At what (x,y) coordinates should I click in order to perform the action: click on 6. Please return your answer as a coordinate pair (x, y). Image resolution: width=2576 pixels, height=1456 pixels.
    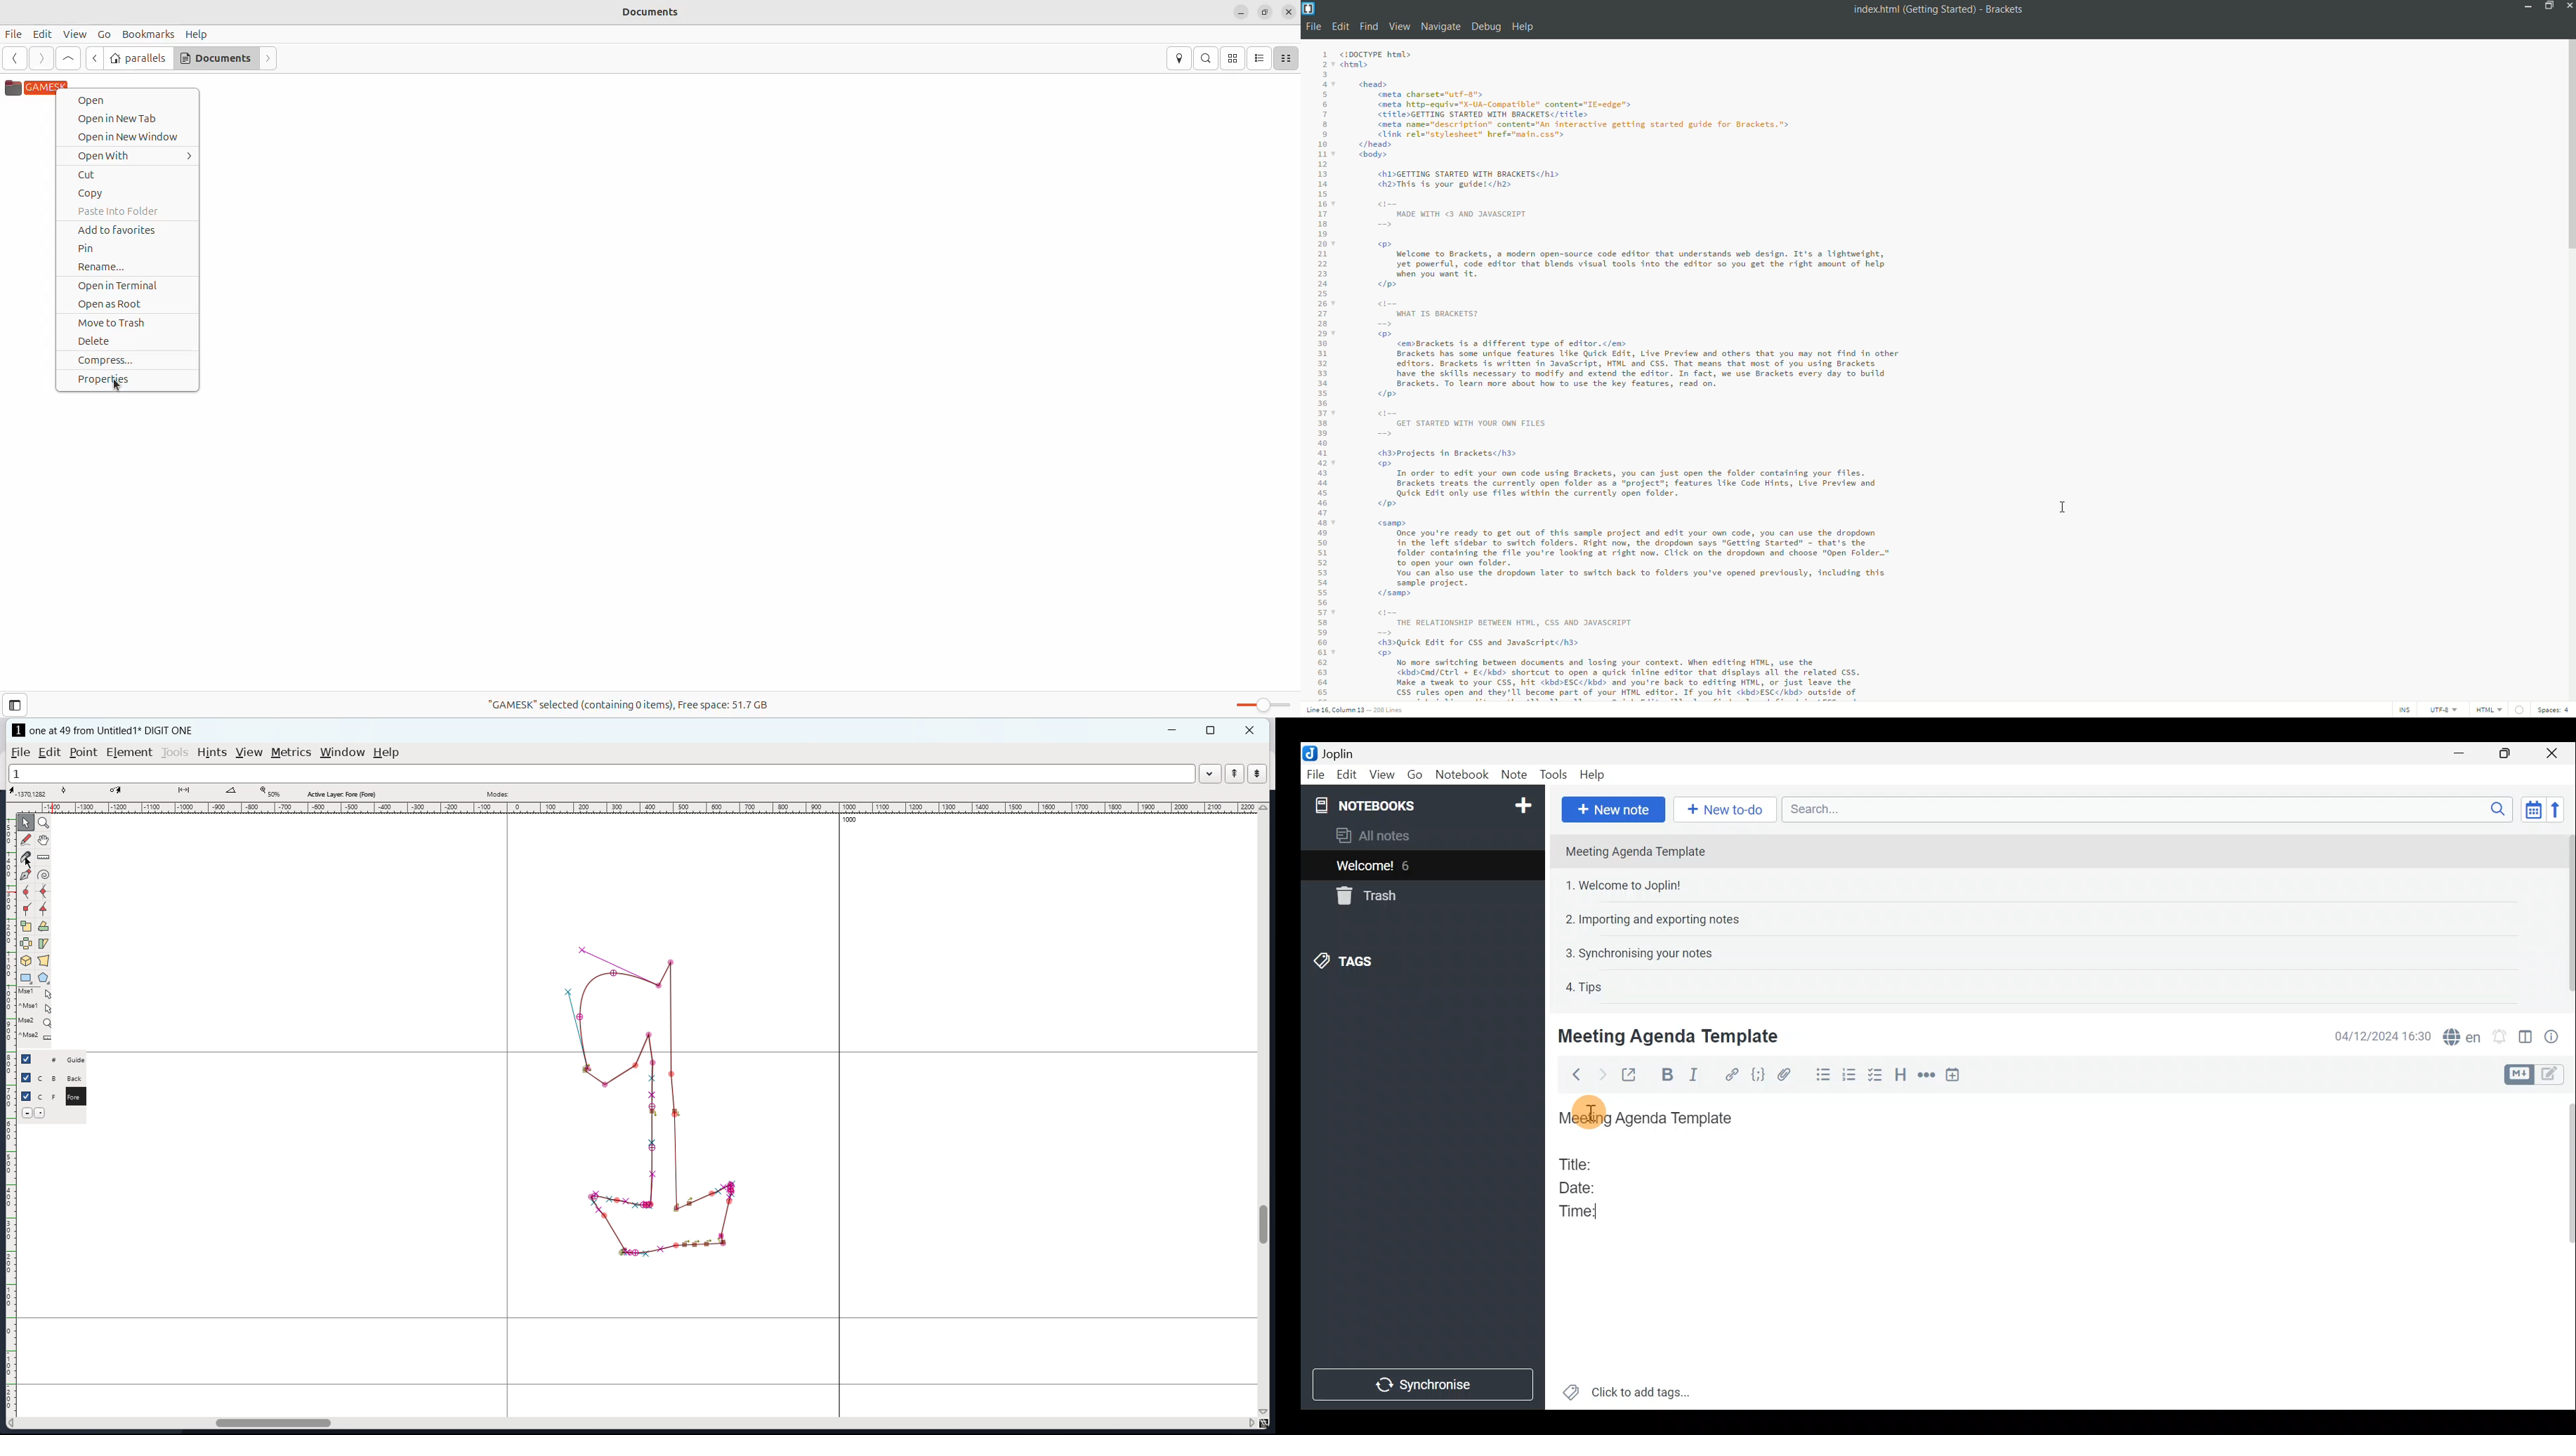
    Looking at the image, I should click on (1410, 866).